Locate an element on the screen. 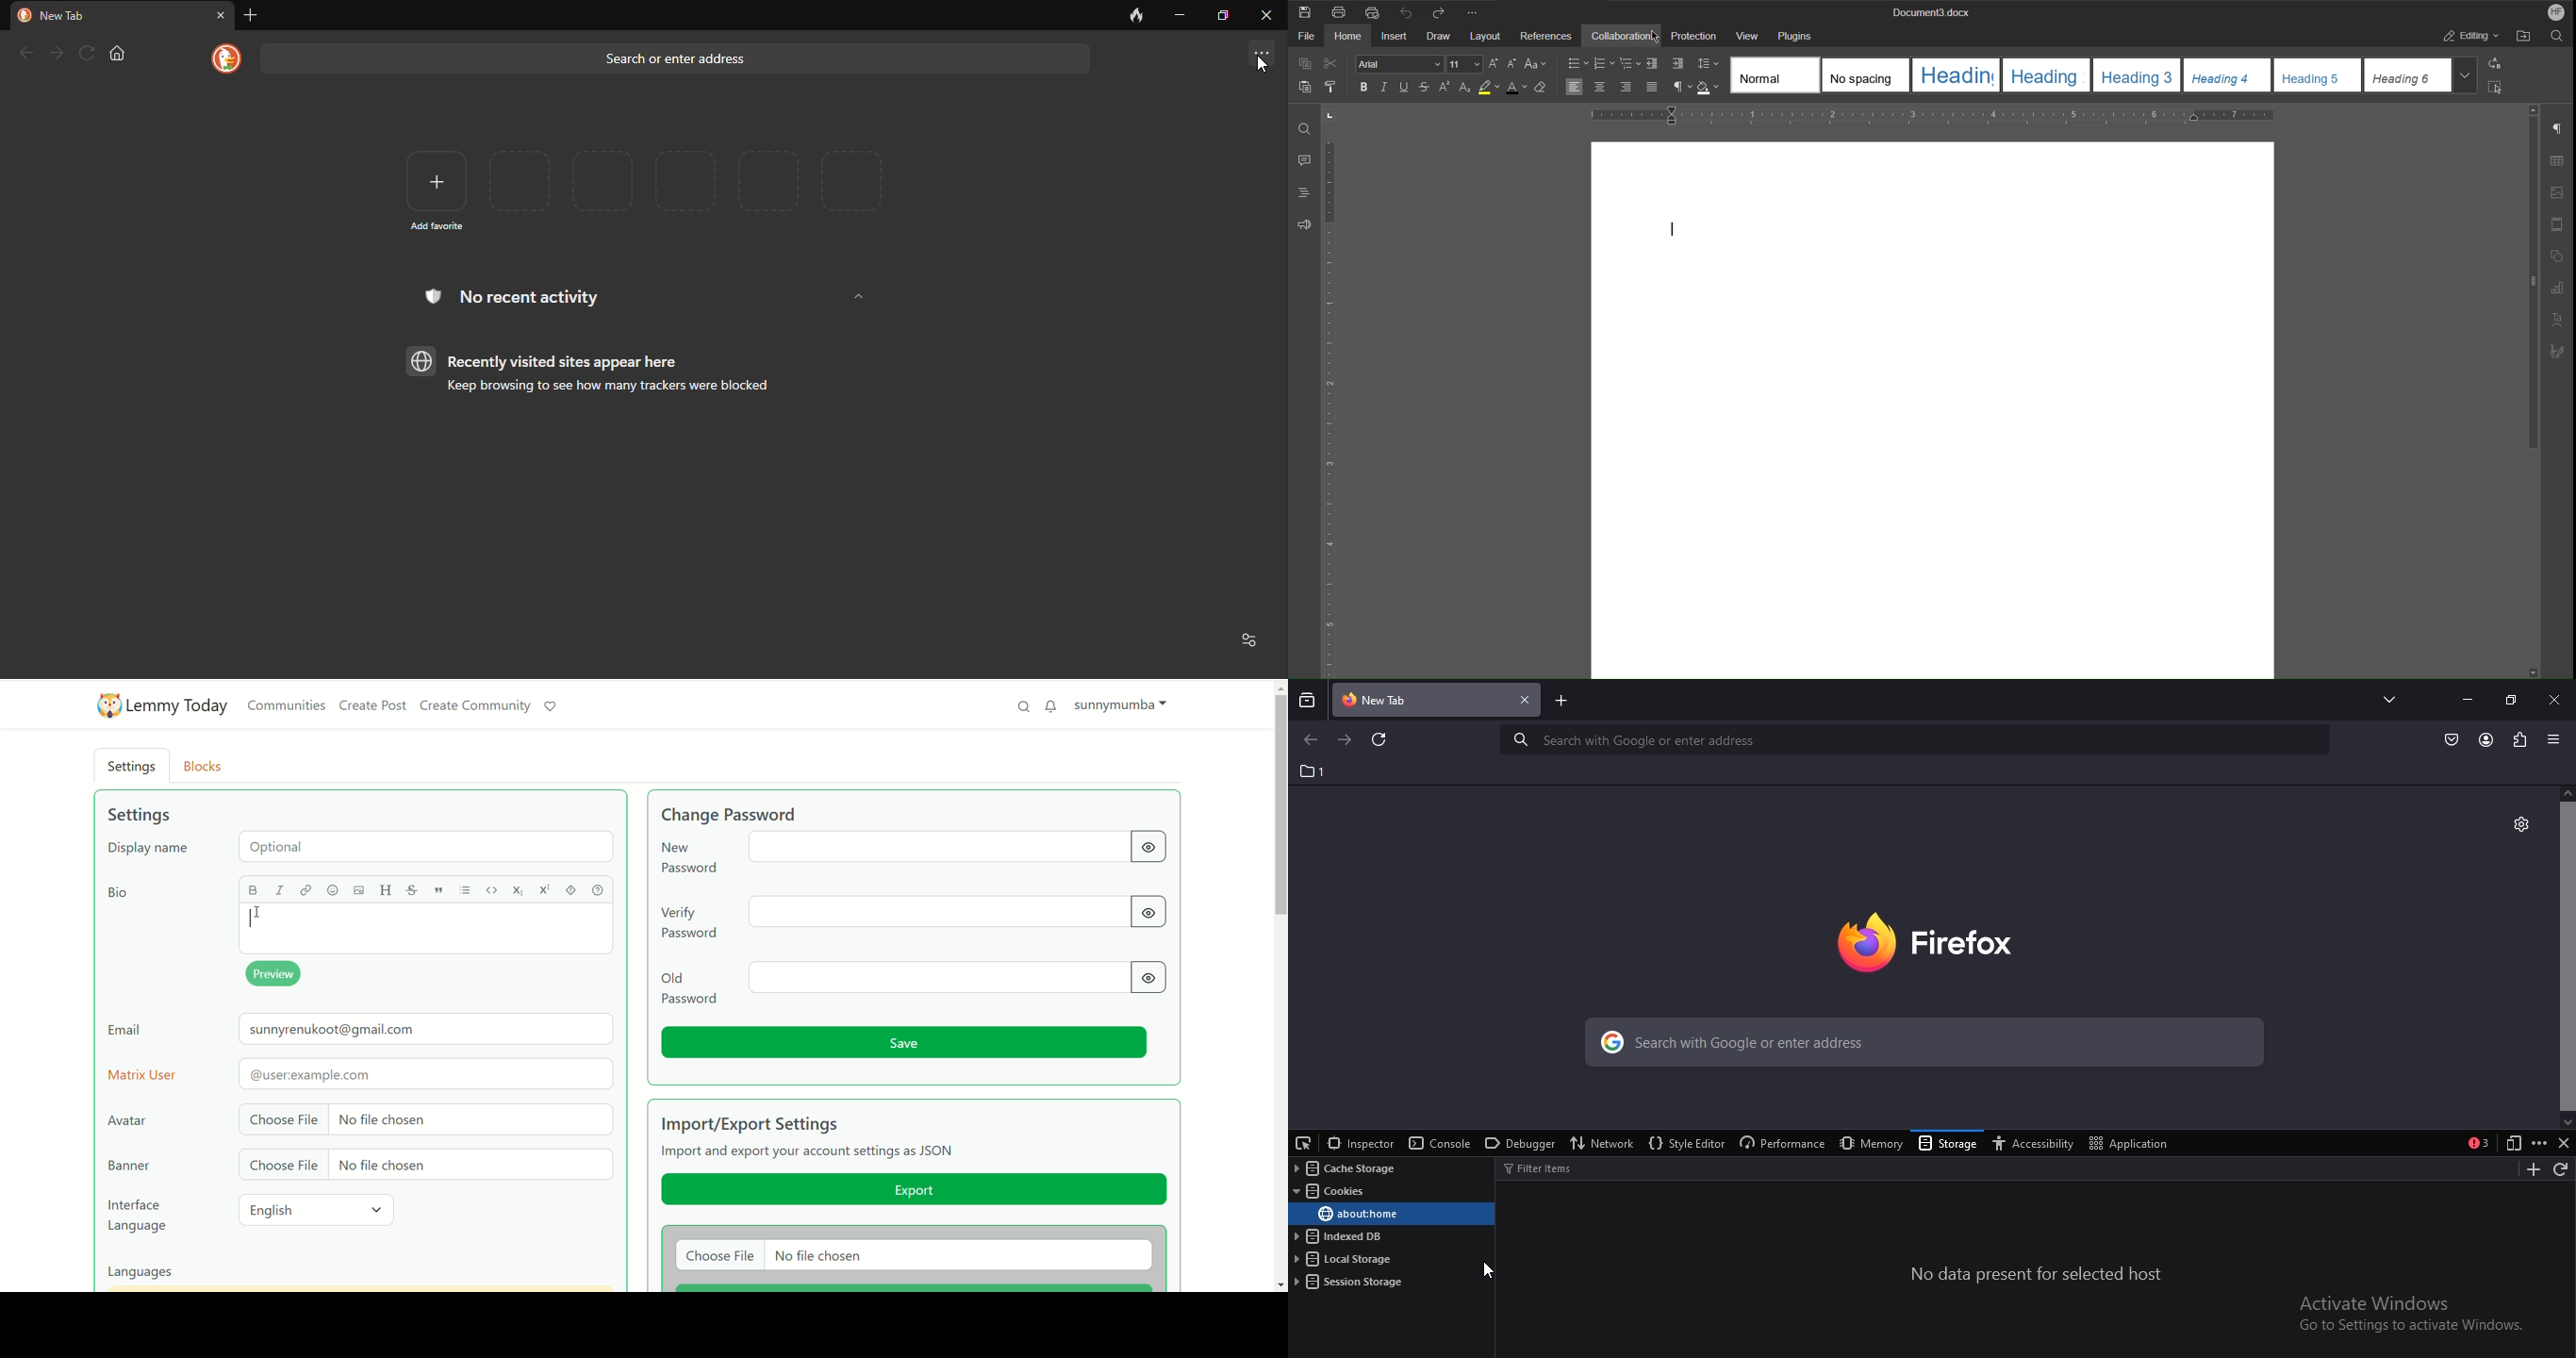  Underline is located at coordinates (1406, 86).